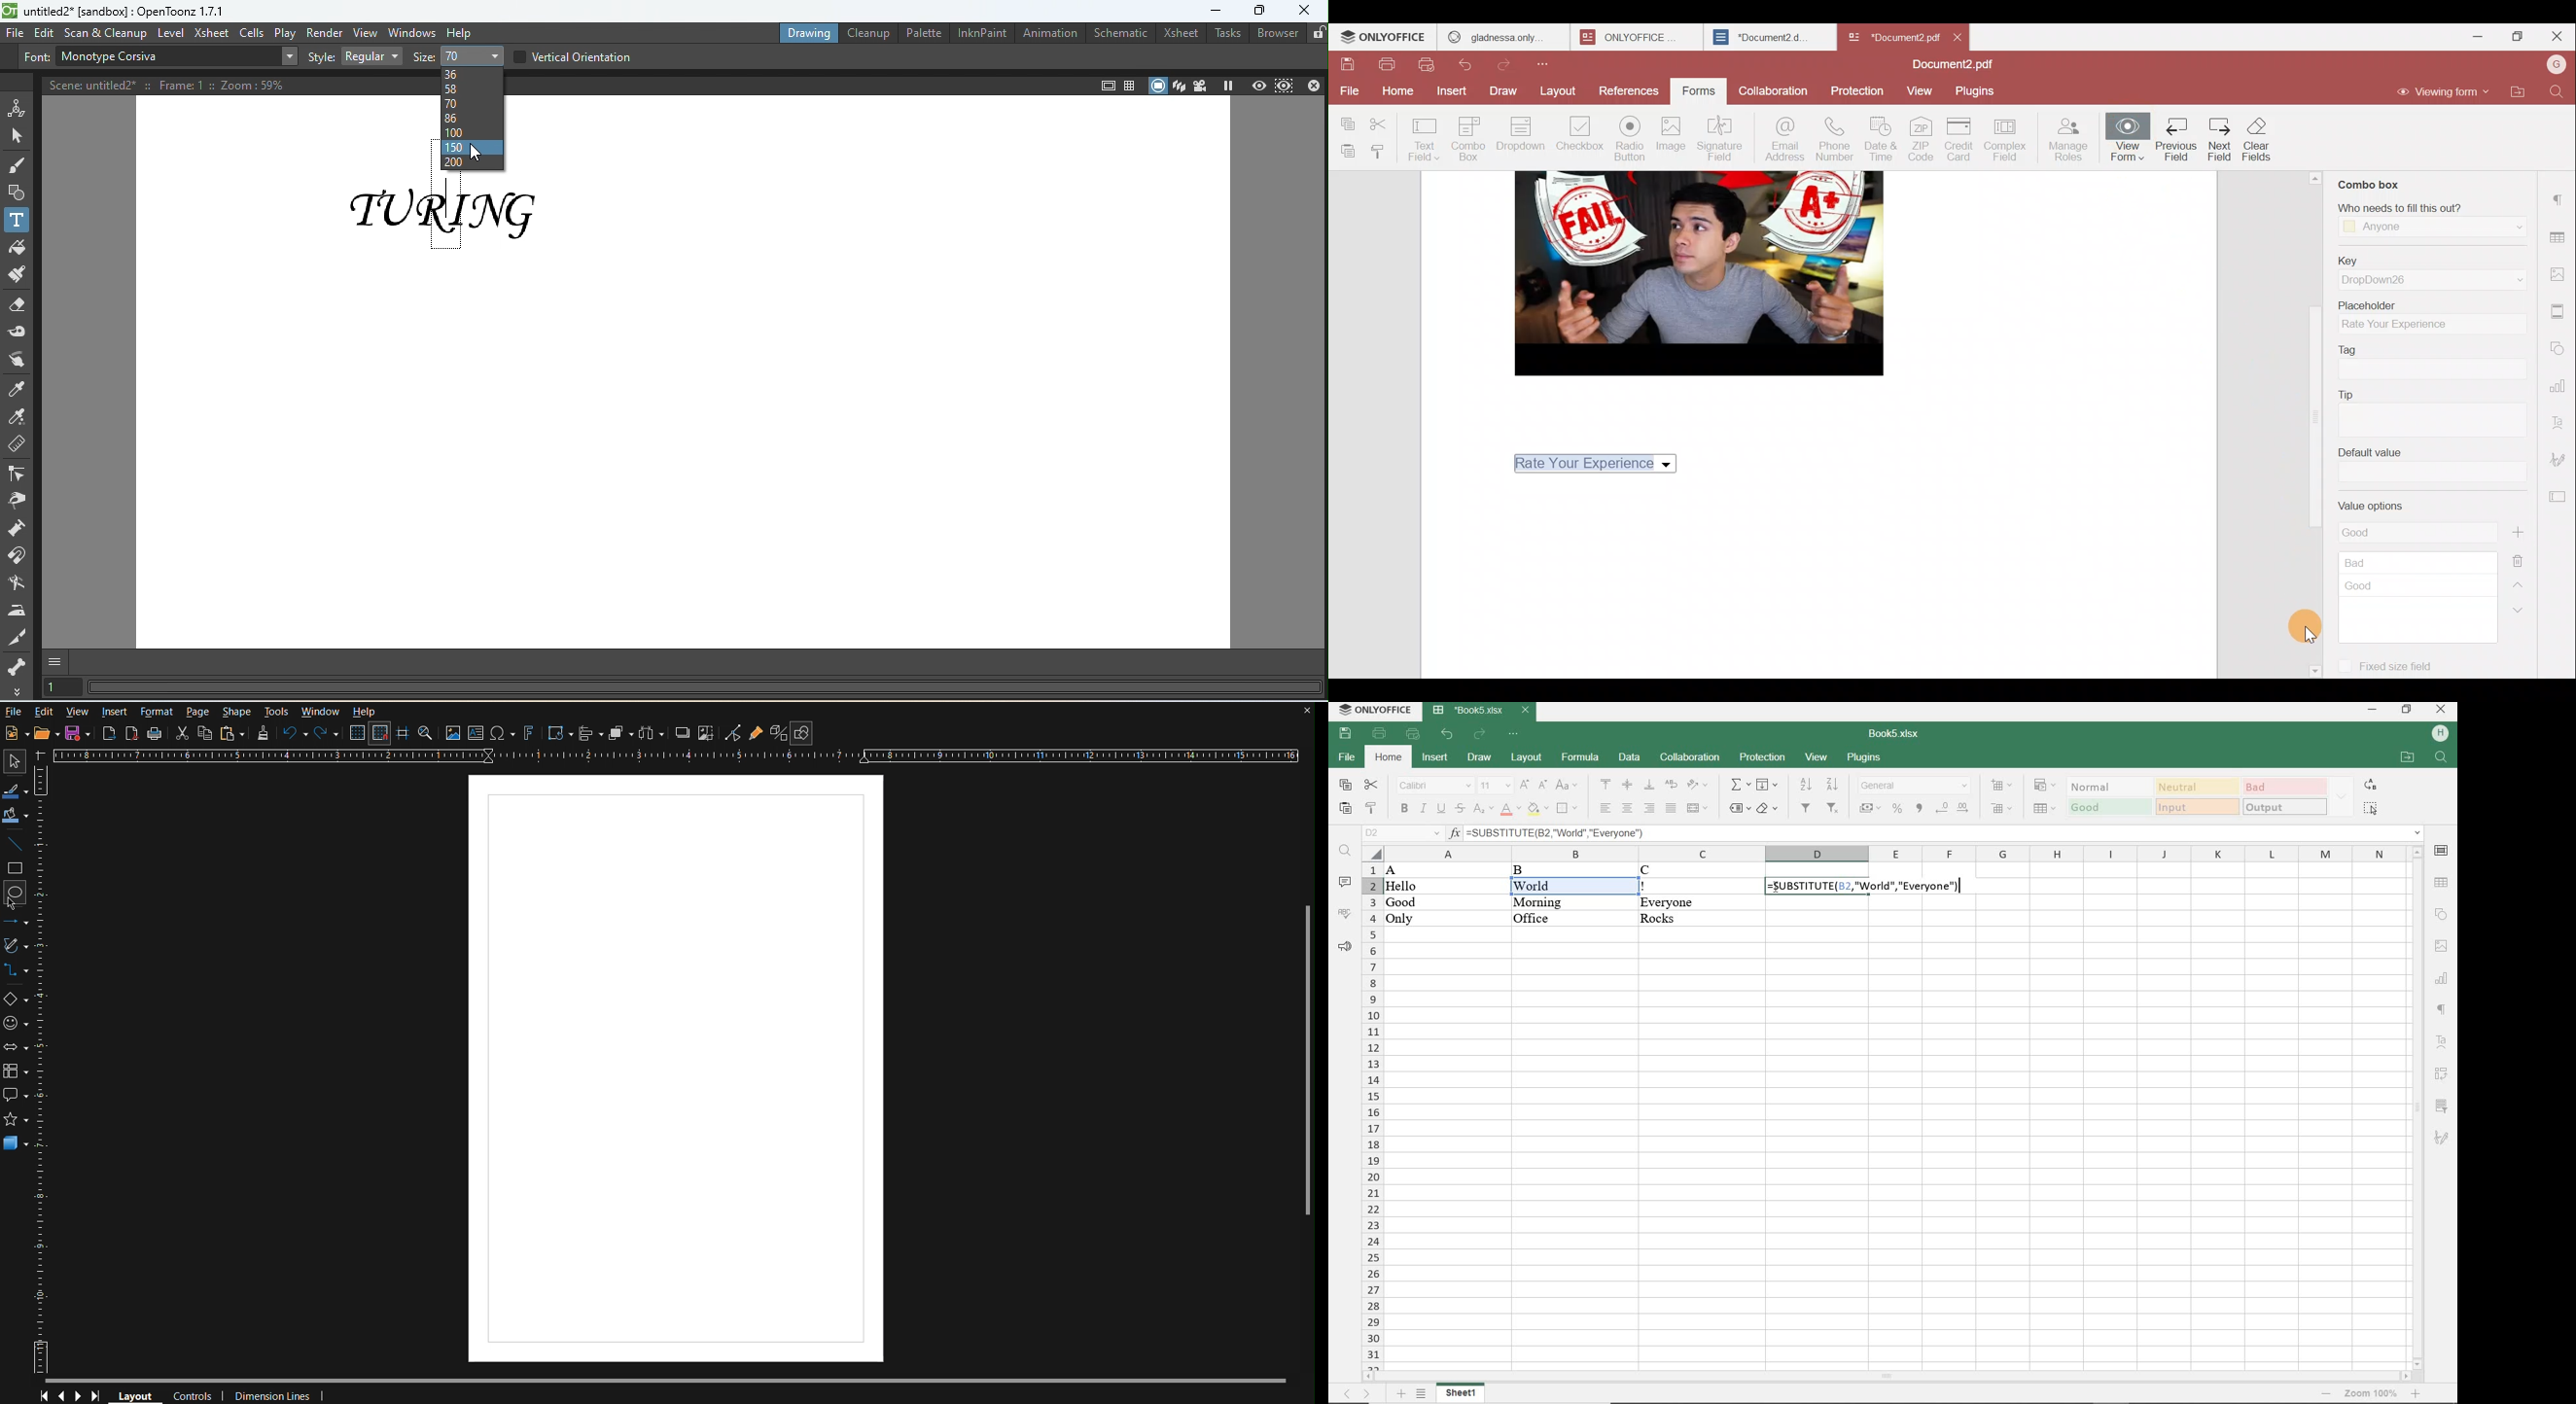 This screenshot has width=2576, height=1428. Describe the element at coordinates (1539, 810) in the screenshot. I see `fill color` at that location.